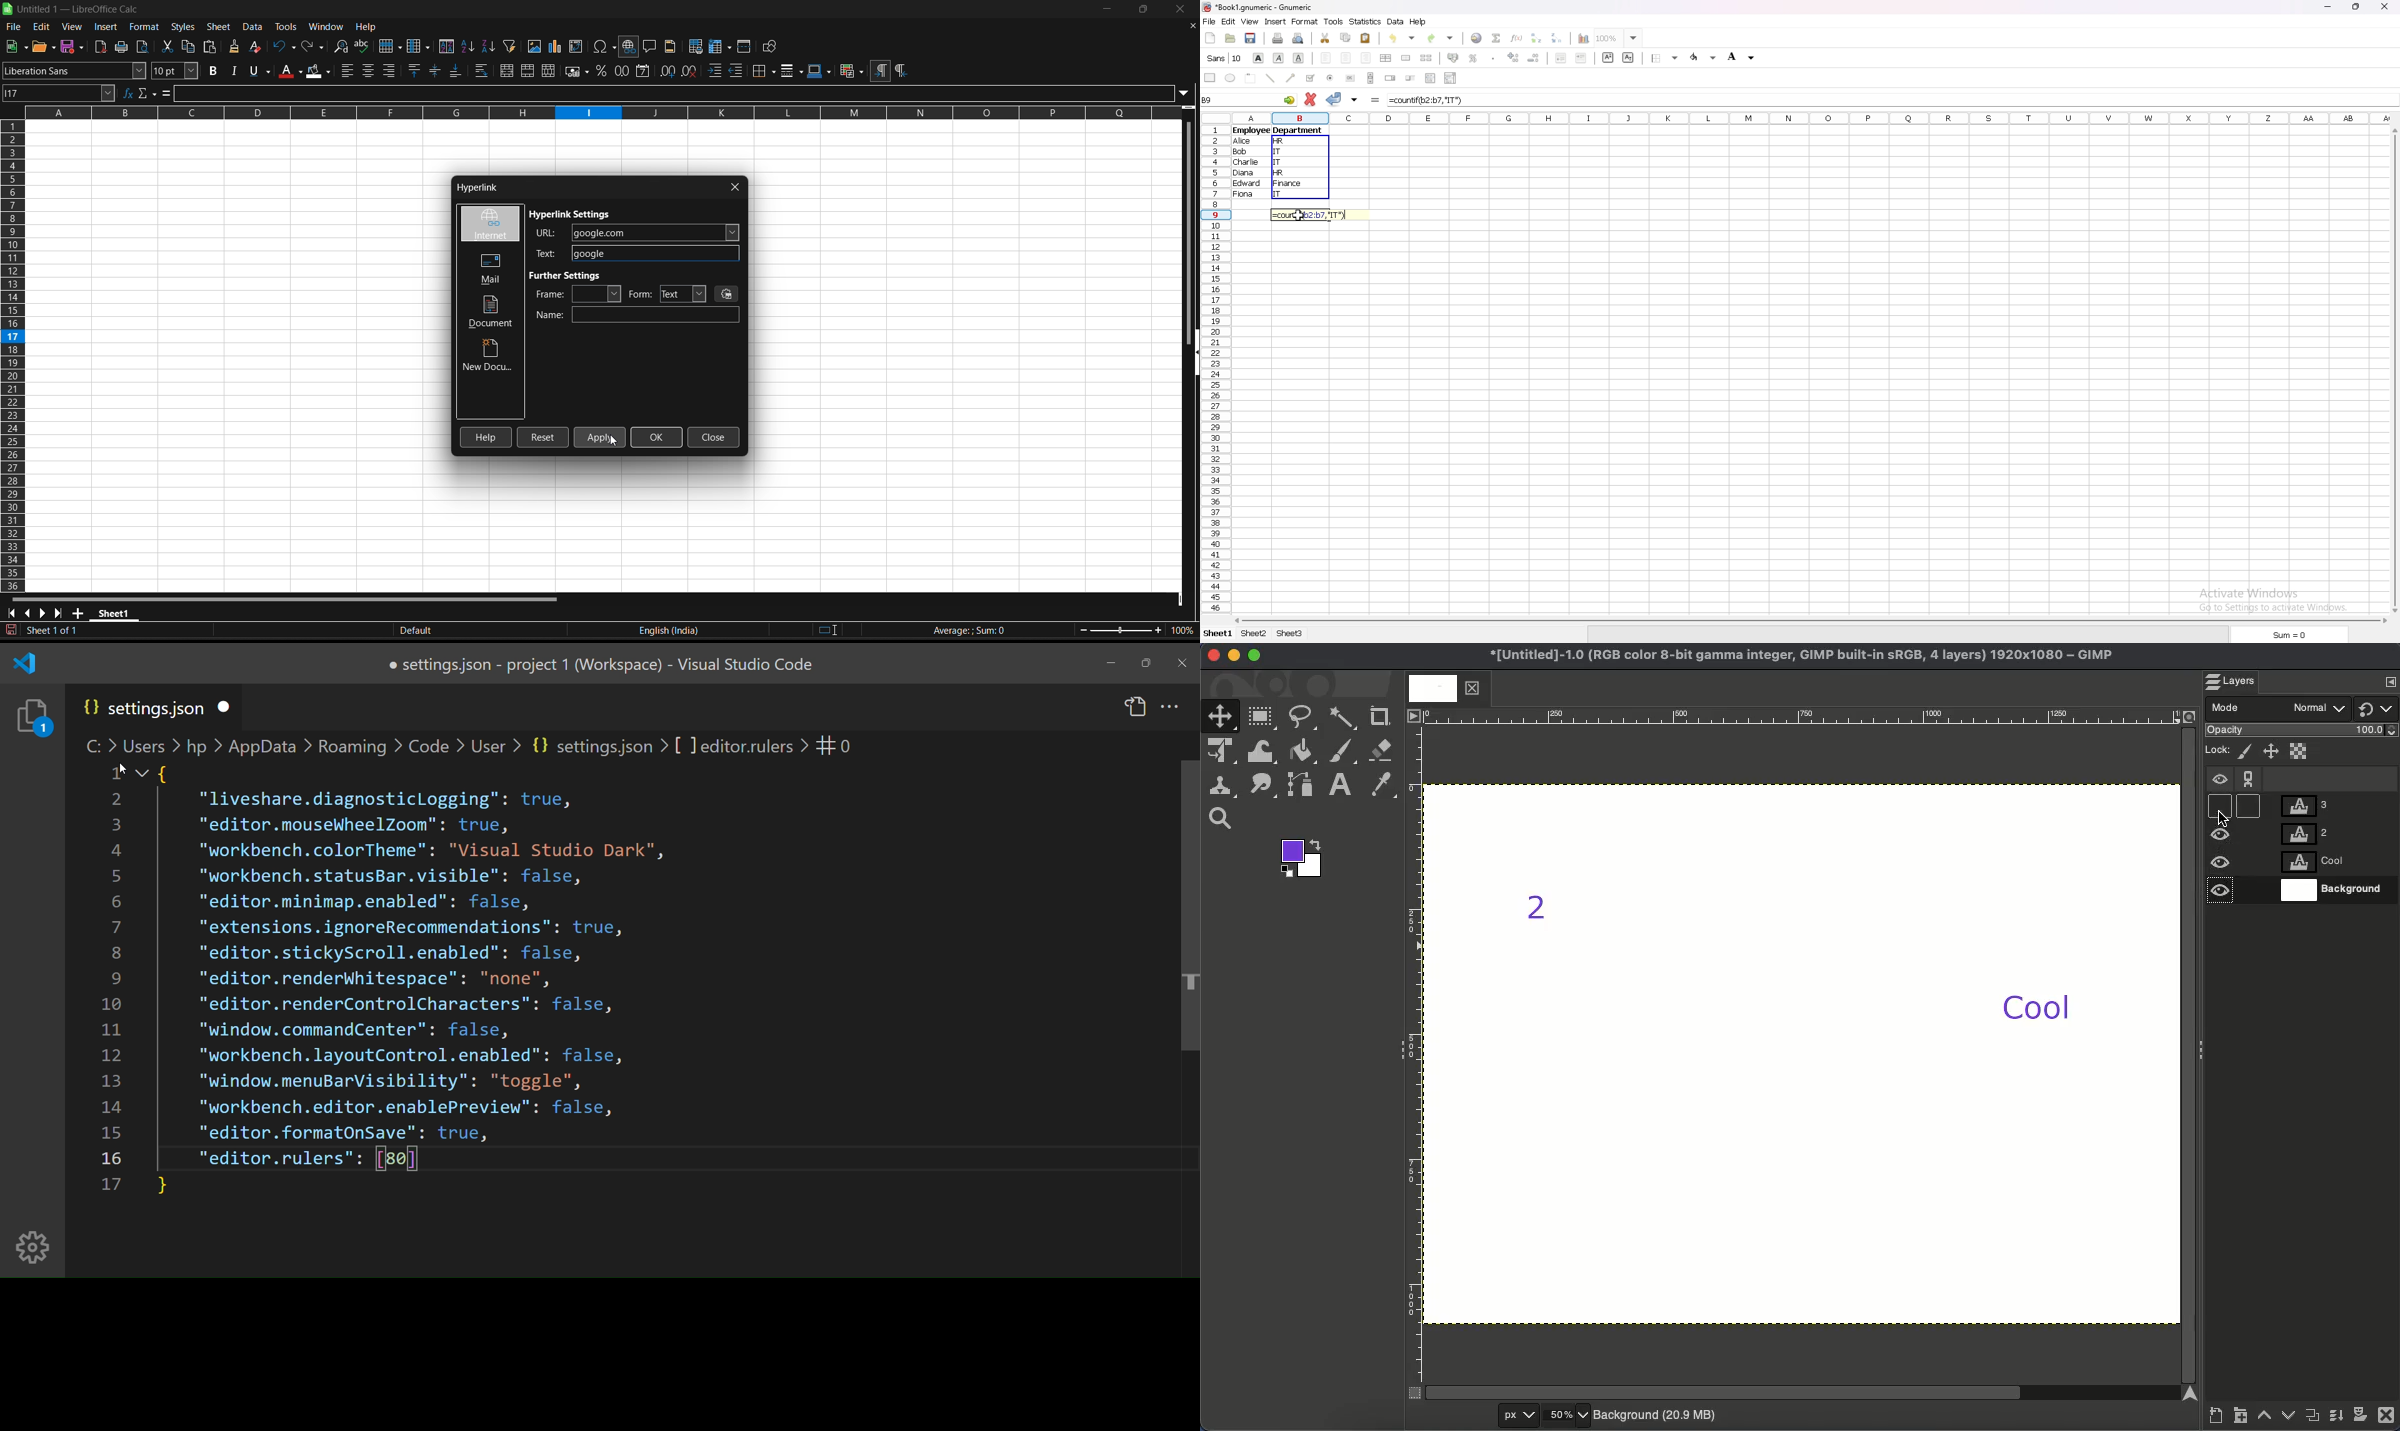 The image size is (2408, 1456). I want to click on save, so click(73, 47).